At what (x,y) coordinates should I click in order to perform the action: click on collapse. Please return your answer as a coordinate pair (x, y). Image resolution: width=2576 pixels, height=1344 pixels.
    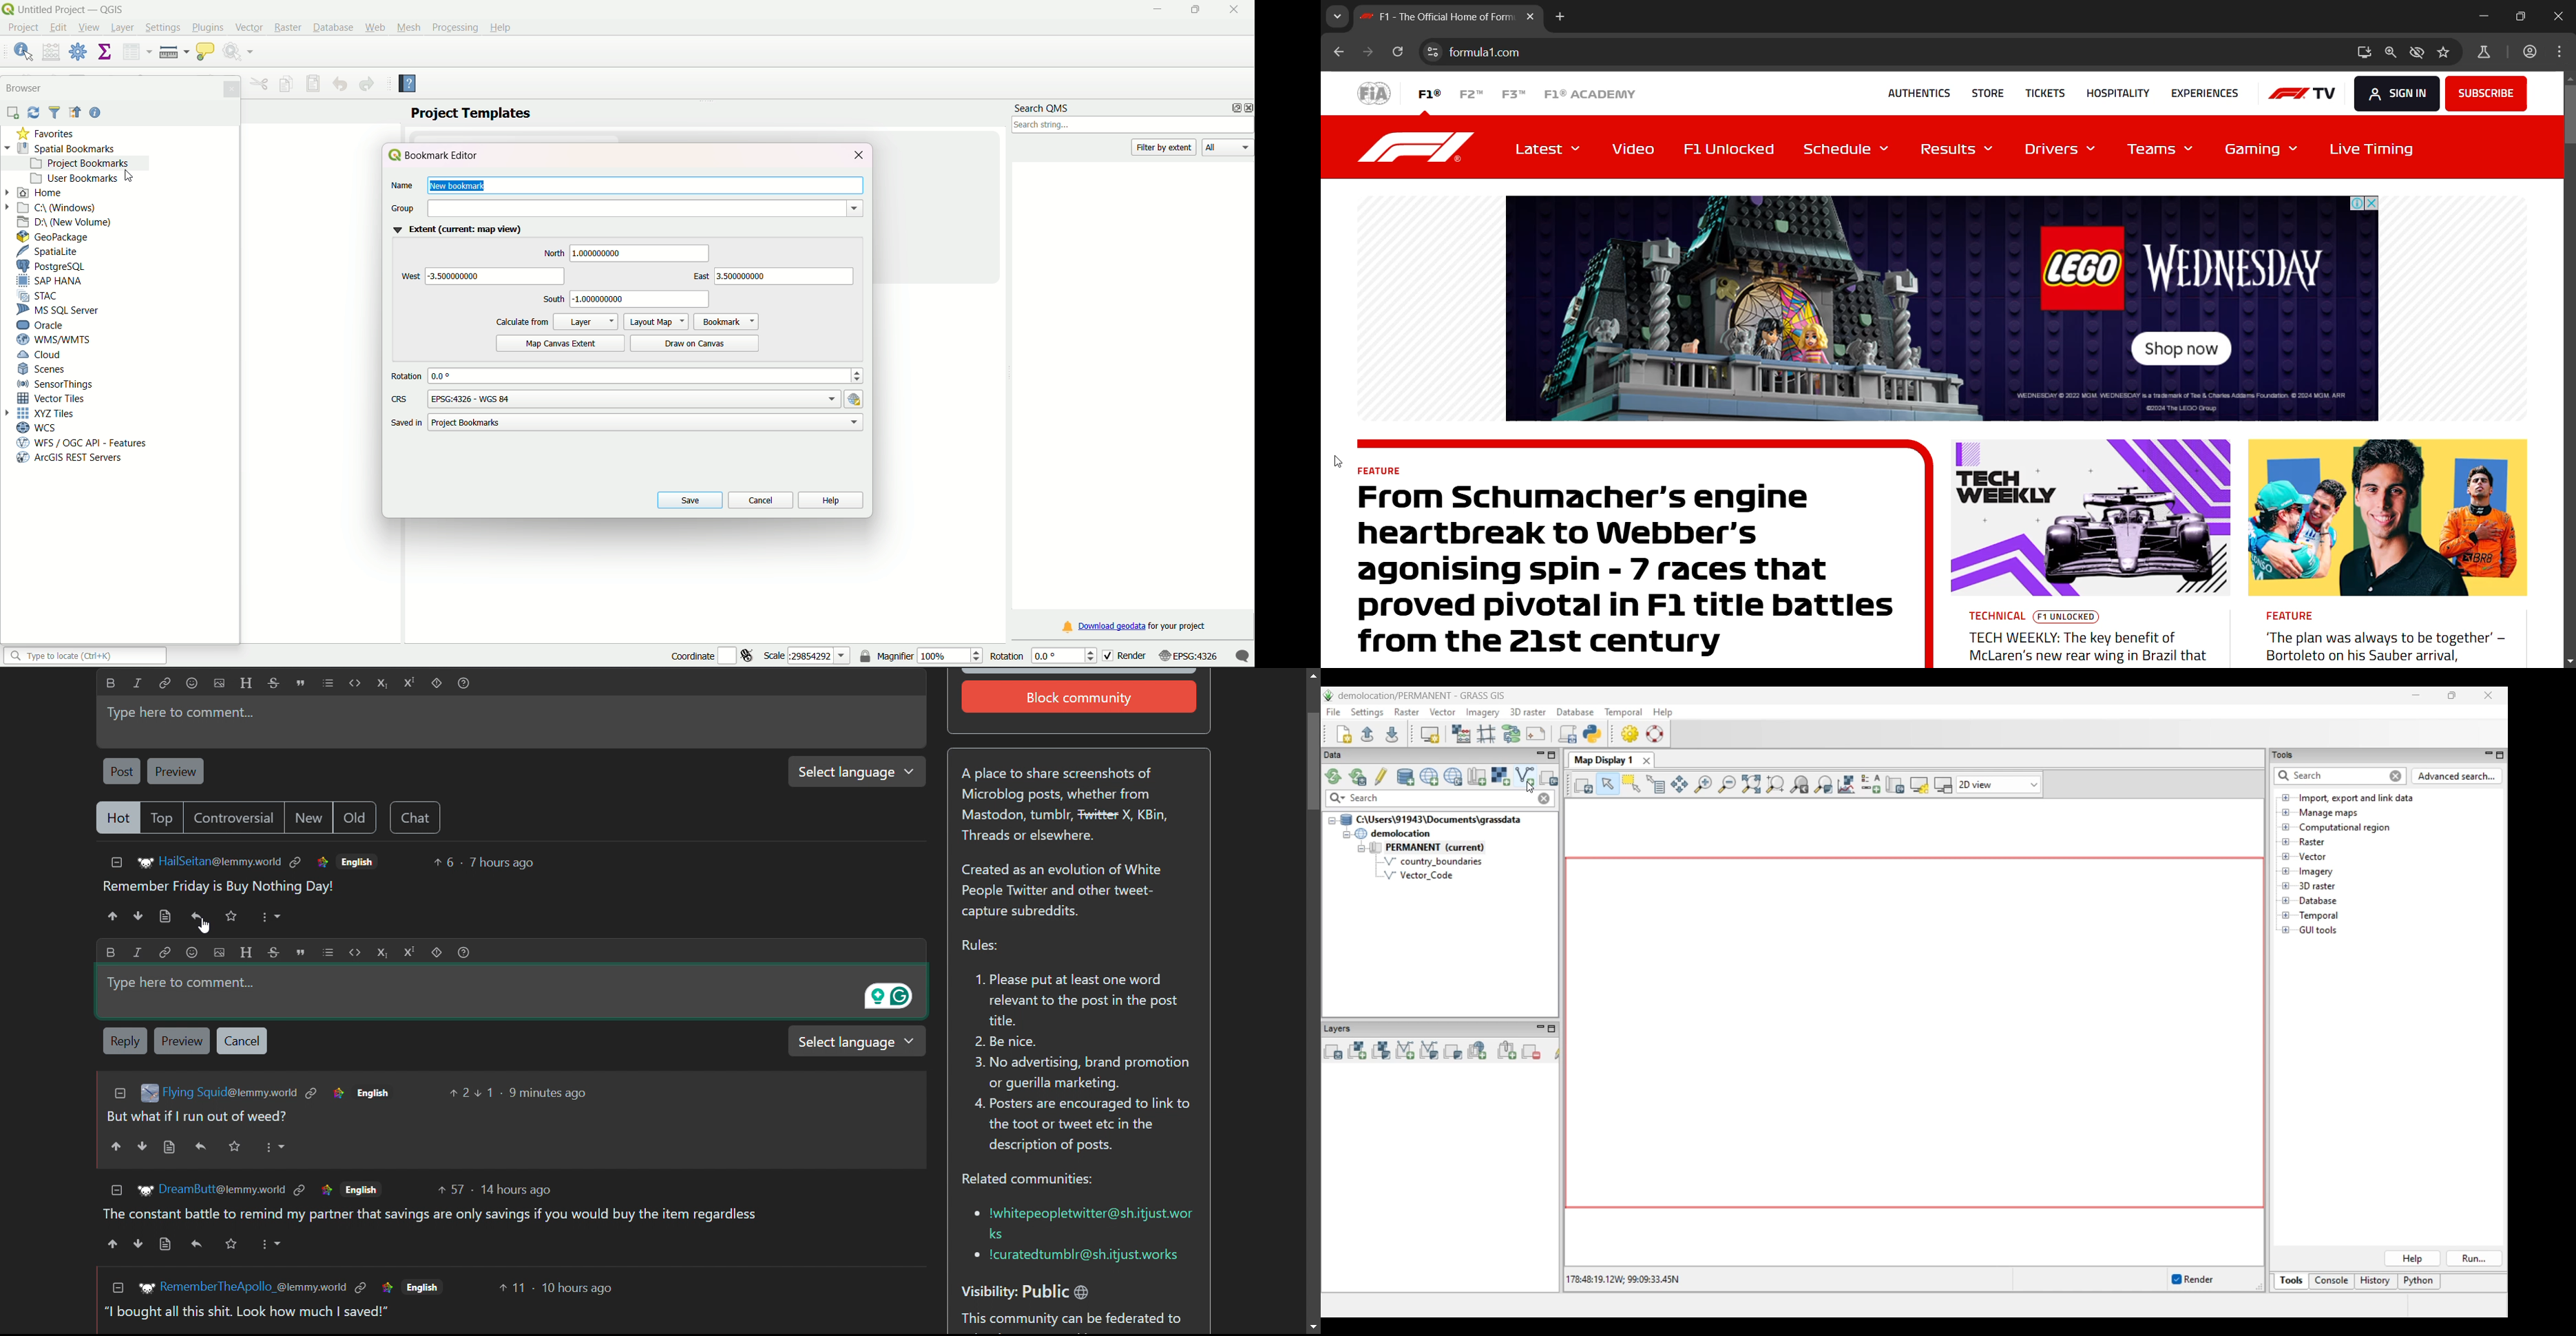
    Looking at the image, I should click on (118, 1289).